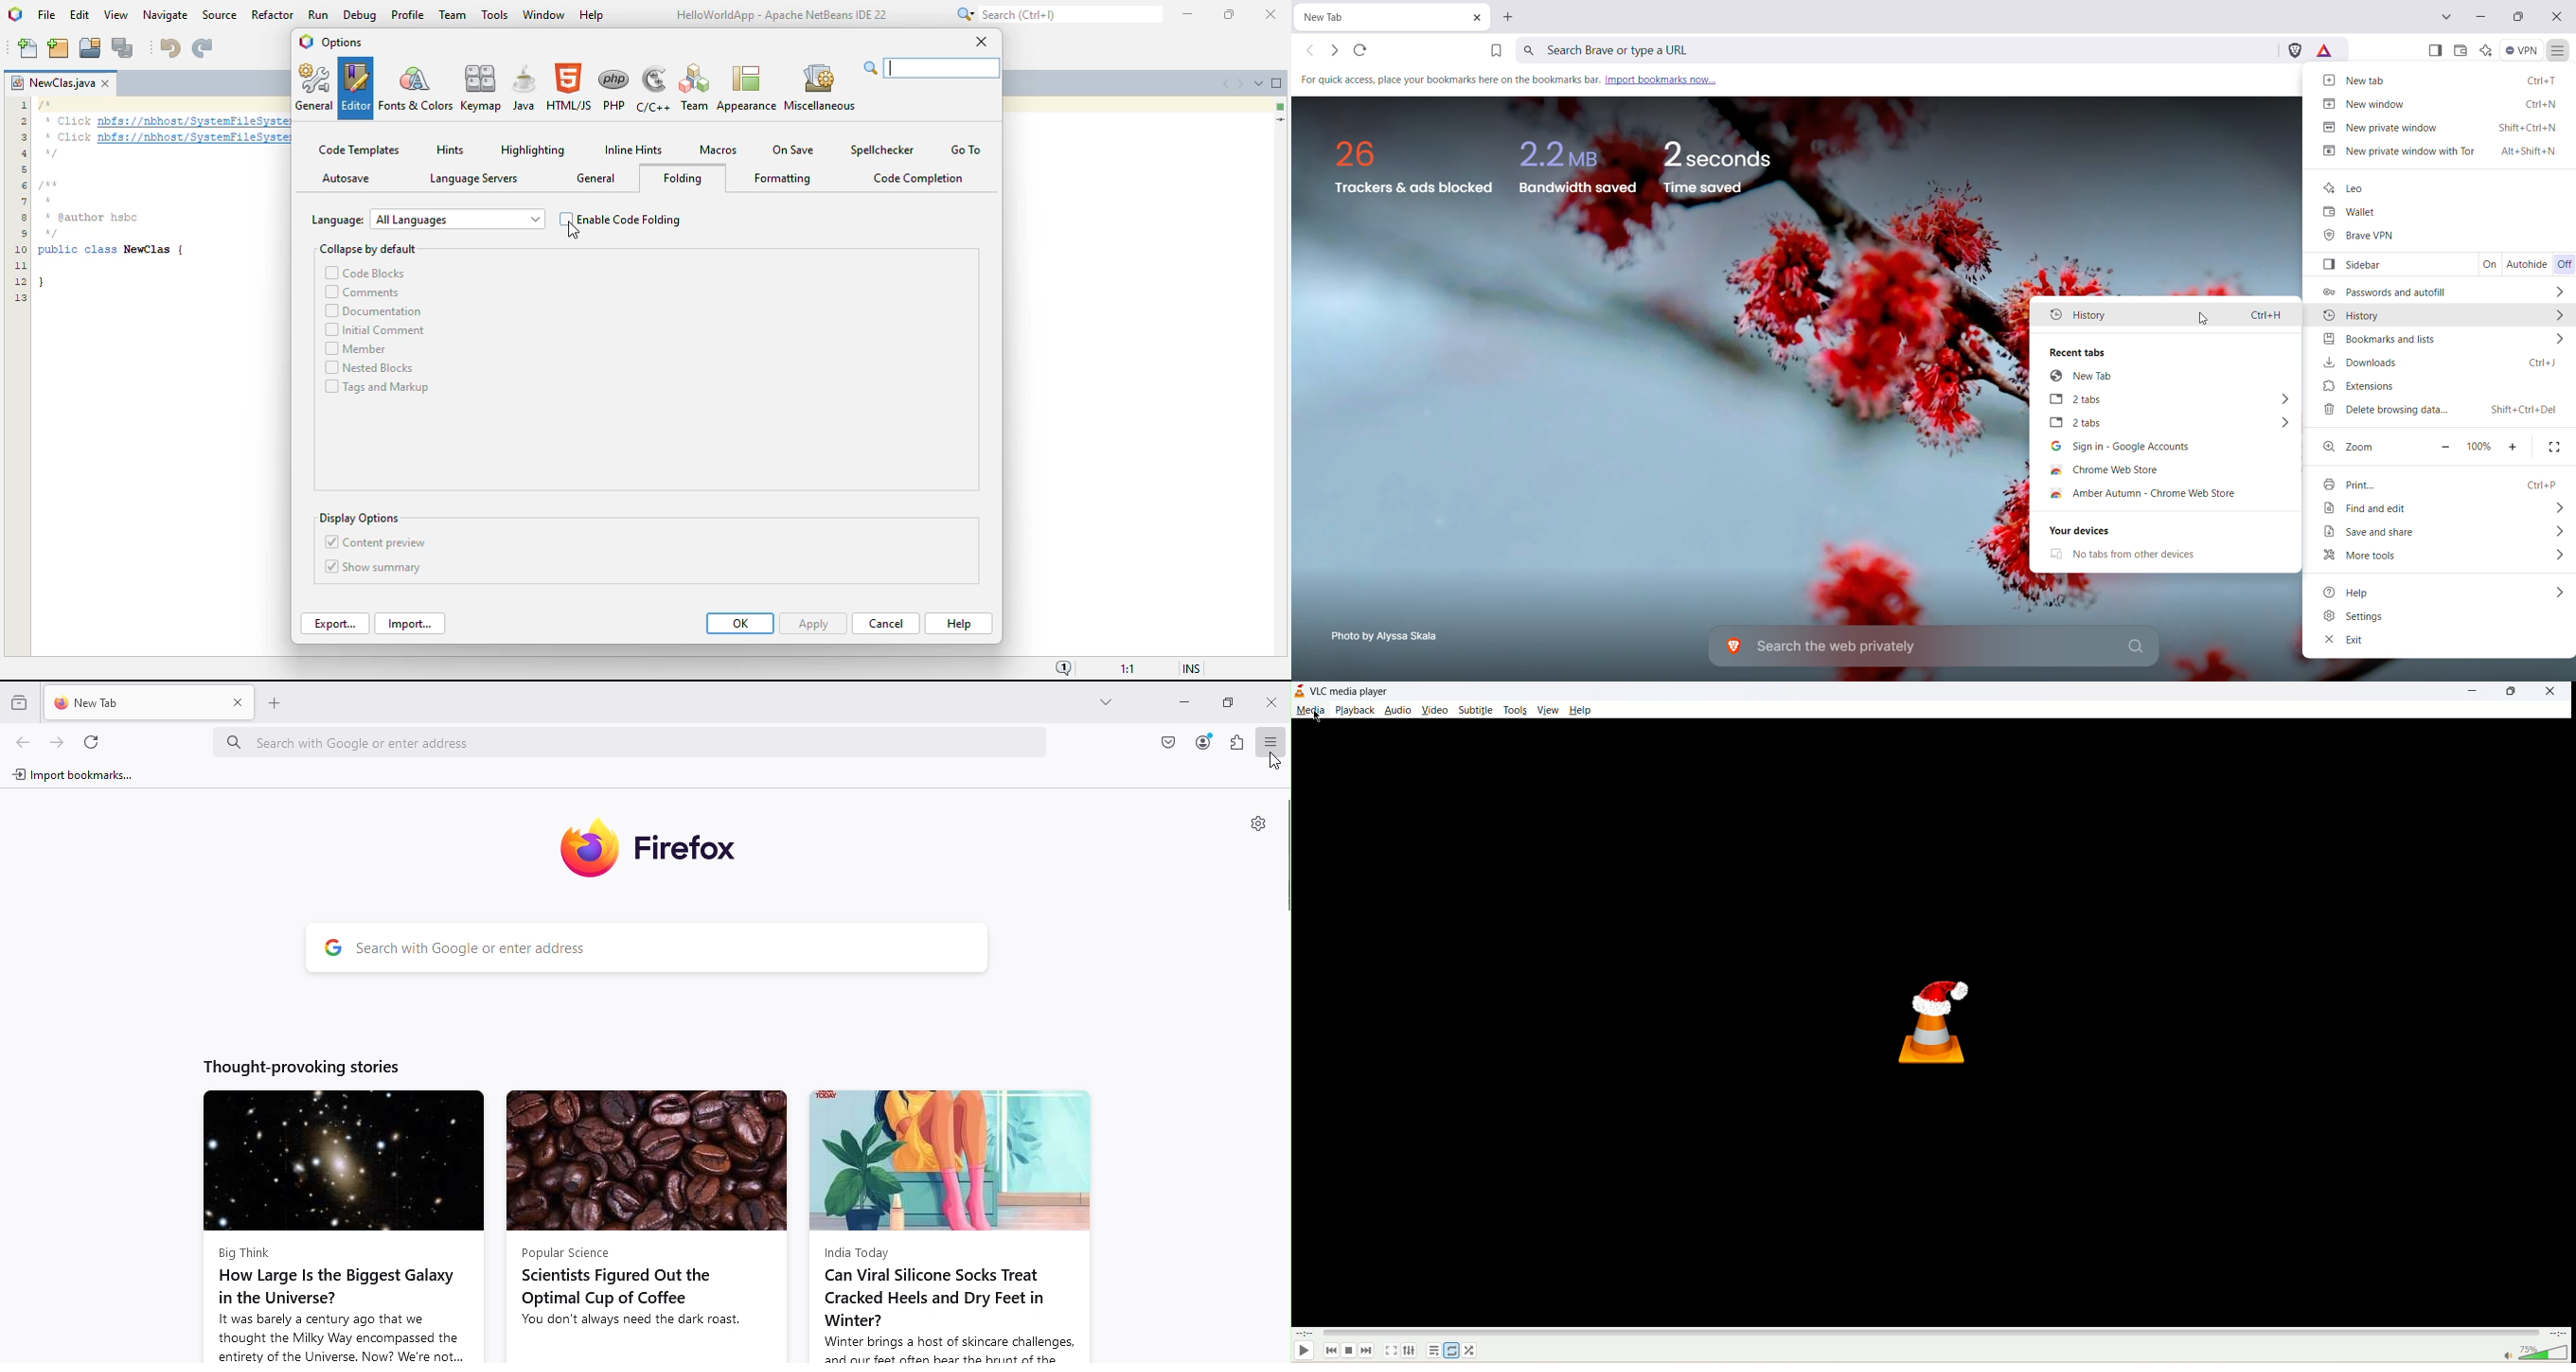 The width and height of the screenshot is (2576, 1372). I want to click on New tab, so click(129, 701).